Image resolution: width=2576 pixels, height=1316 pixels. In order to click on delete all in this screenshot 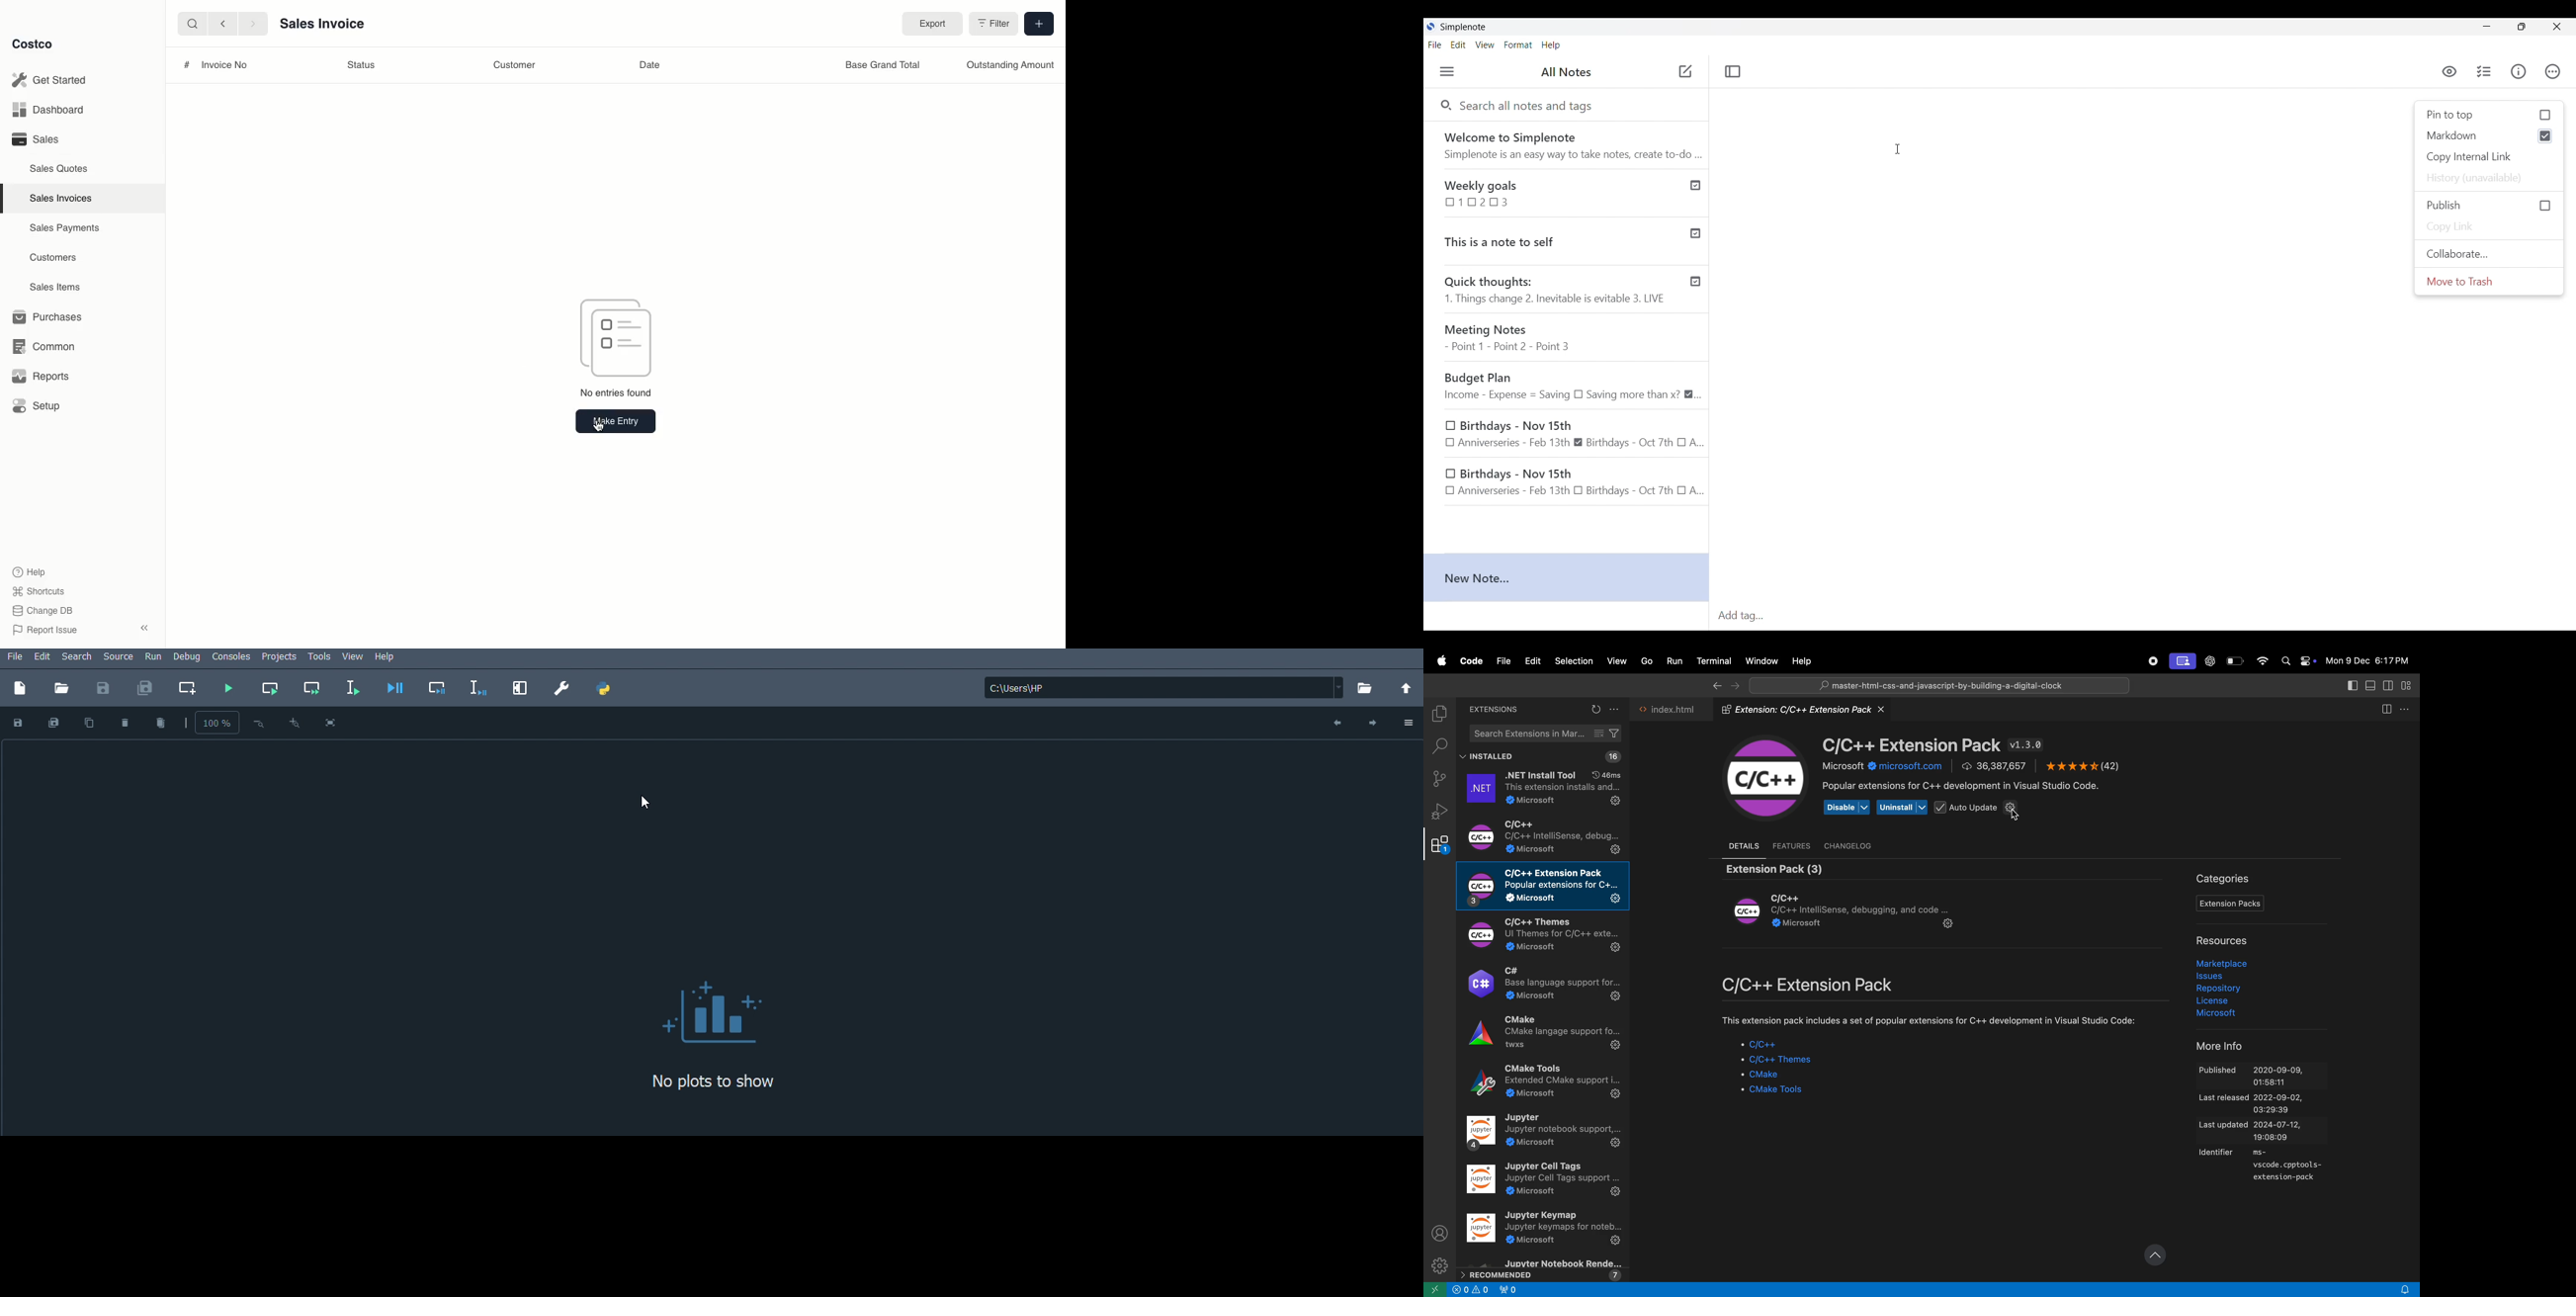, I will do `click(159, 723)`.